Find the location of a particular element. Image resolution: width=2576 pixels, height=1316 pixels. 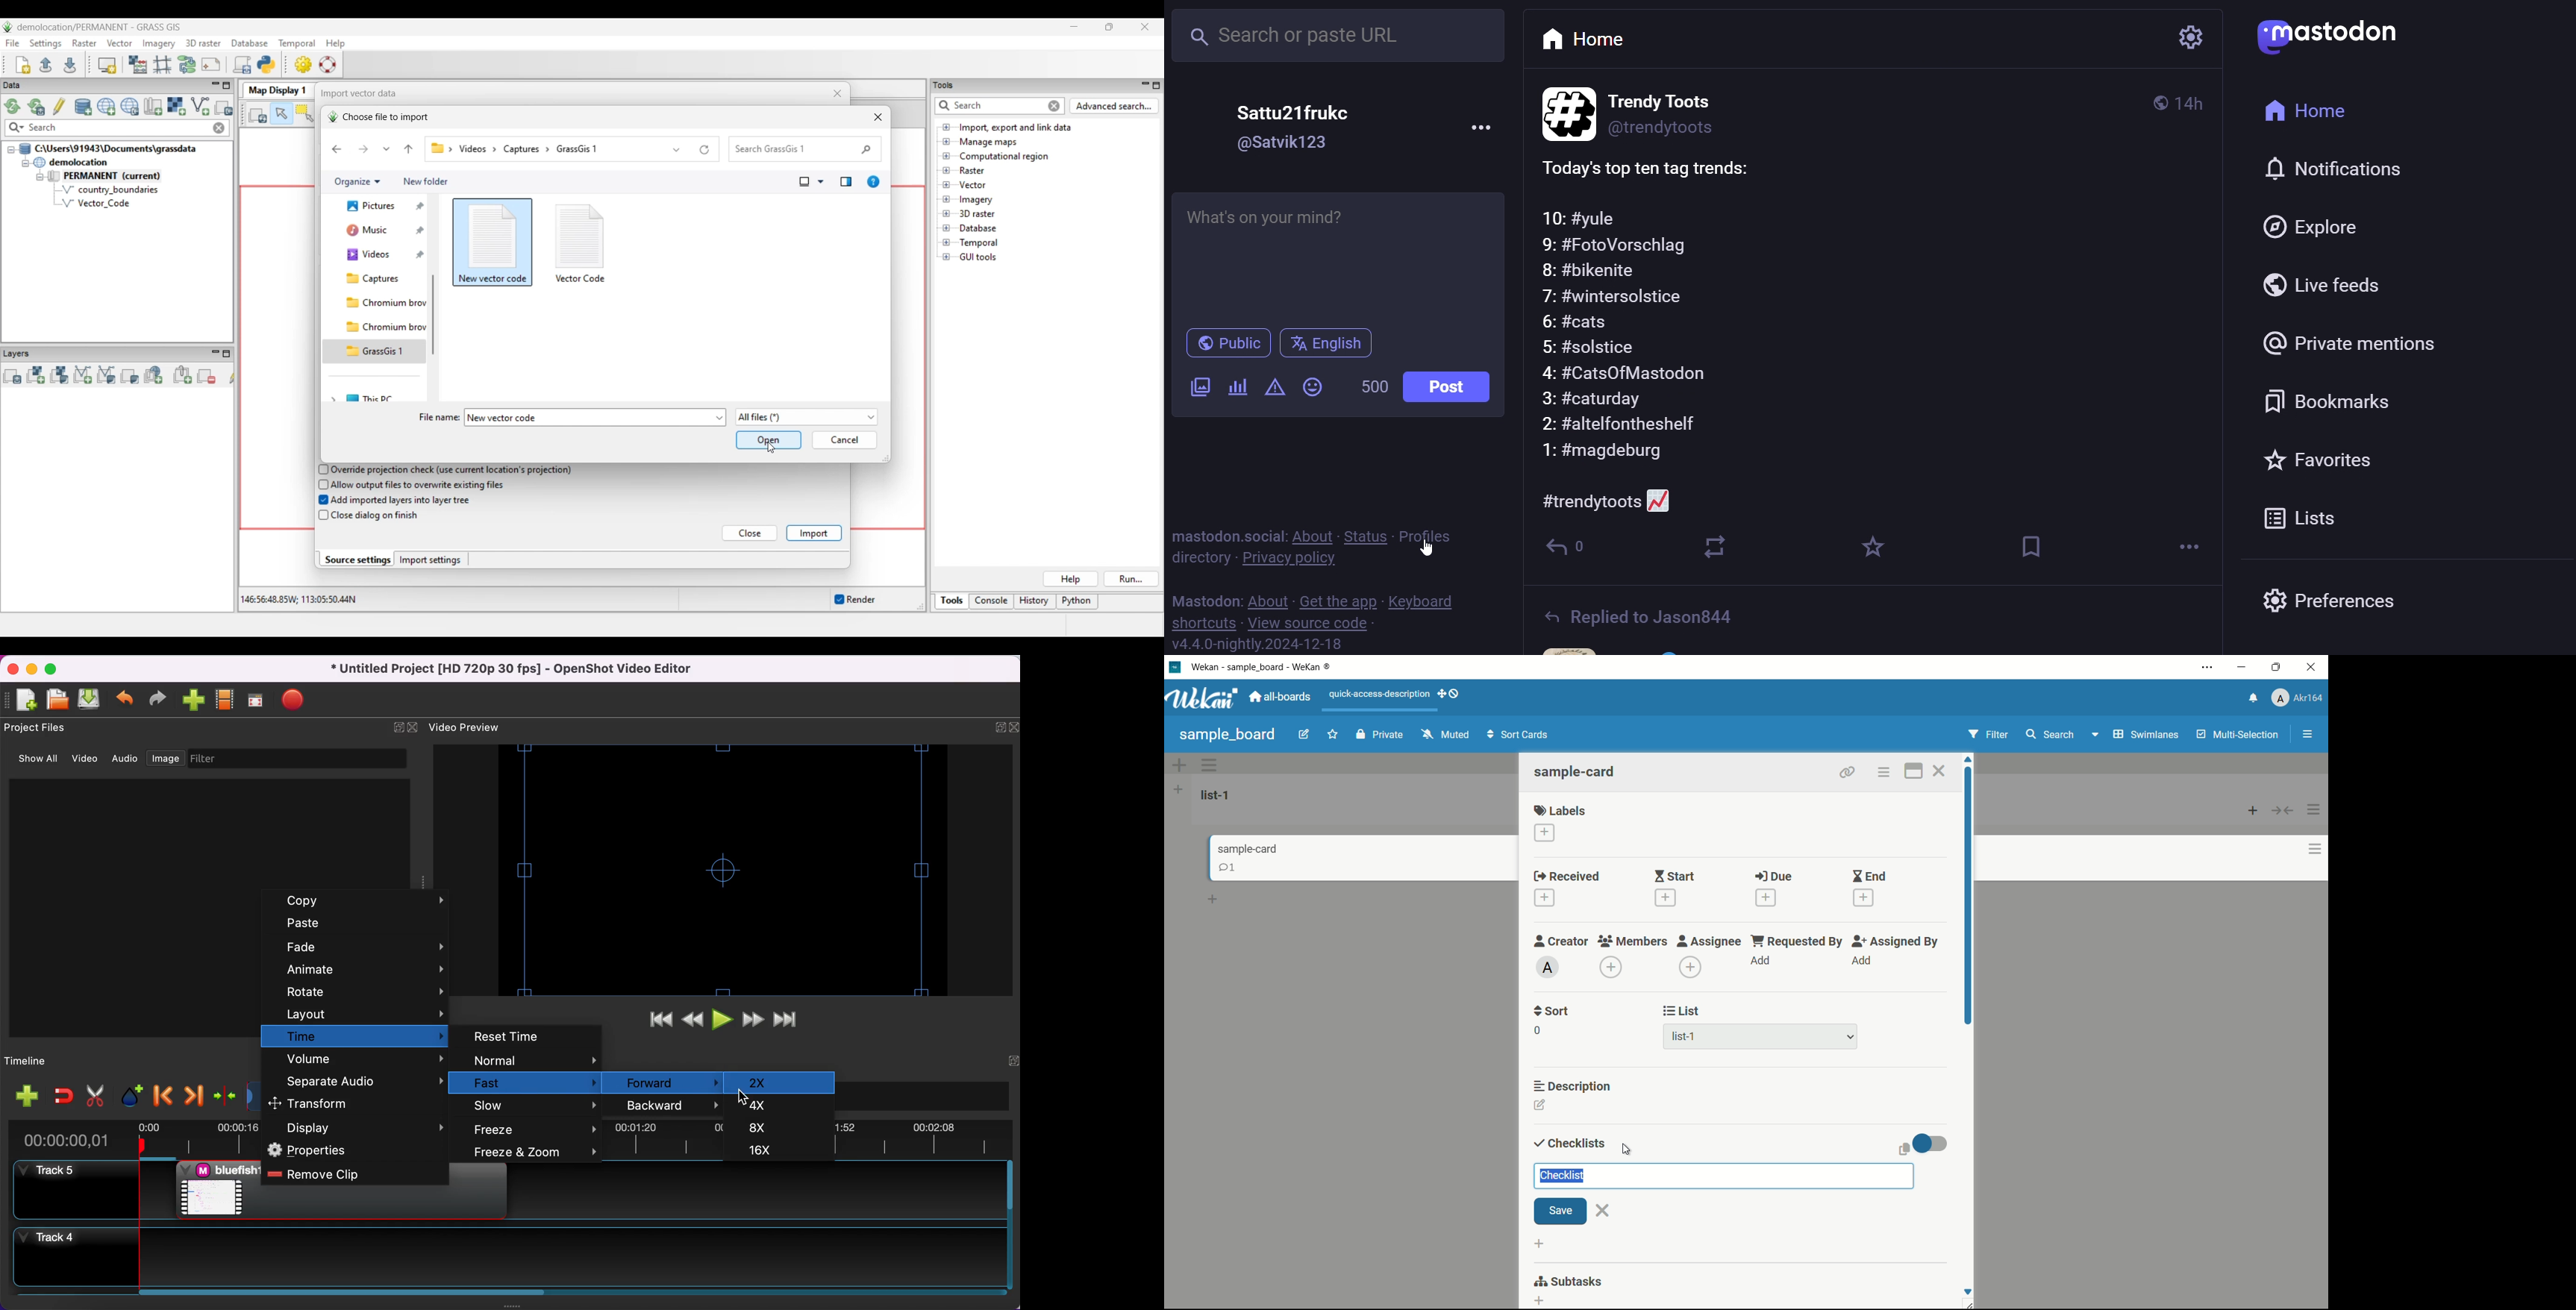

about is located at coordinates (1268, 601).